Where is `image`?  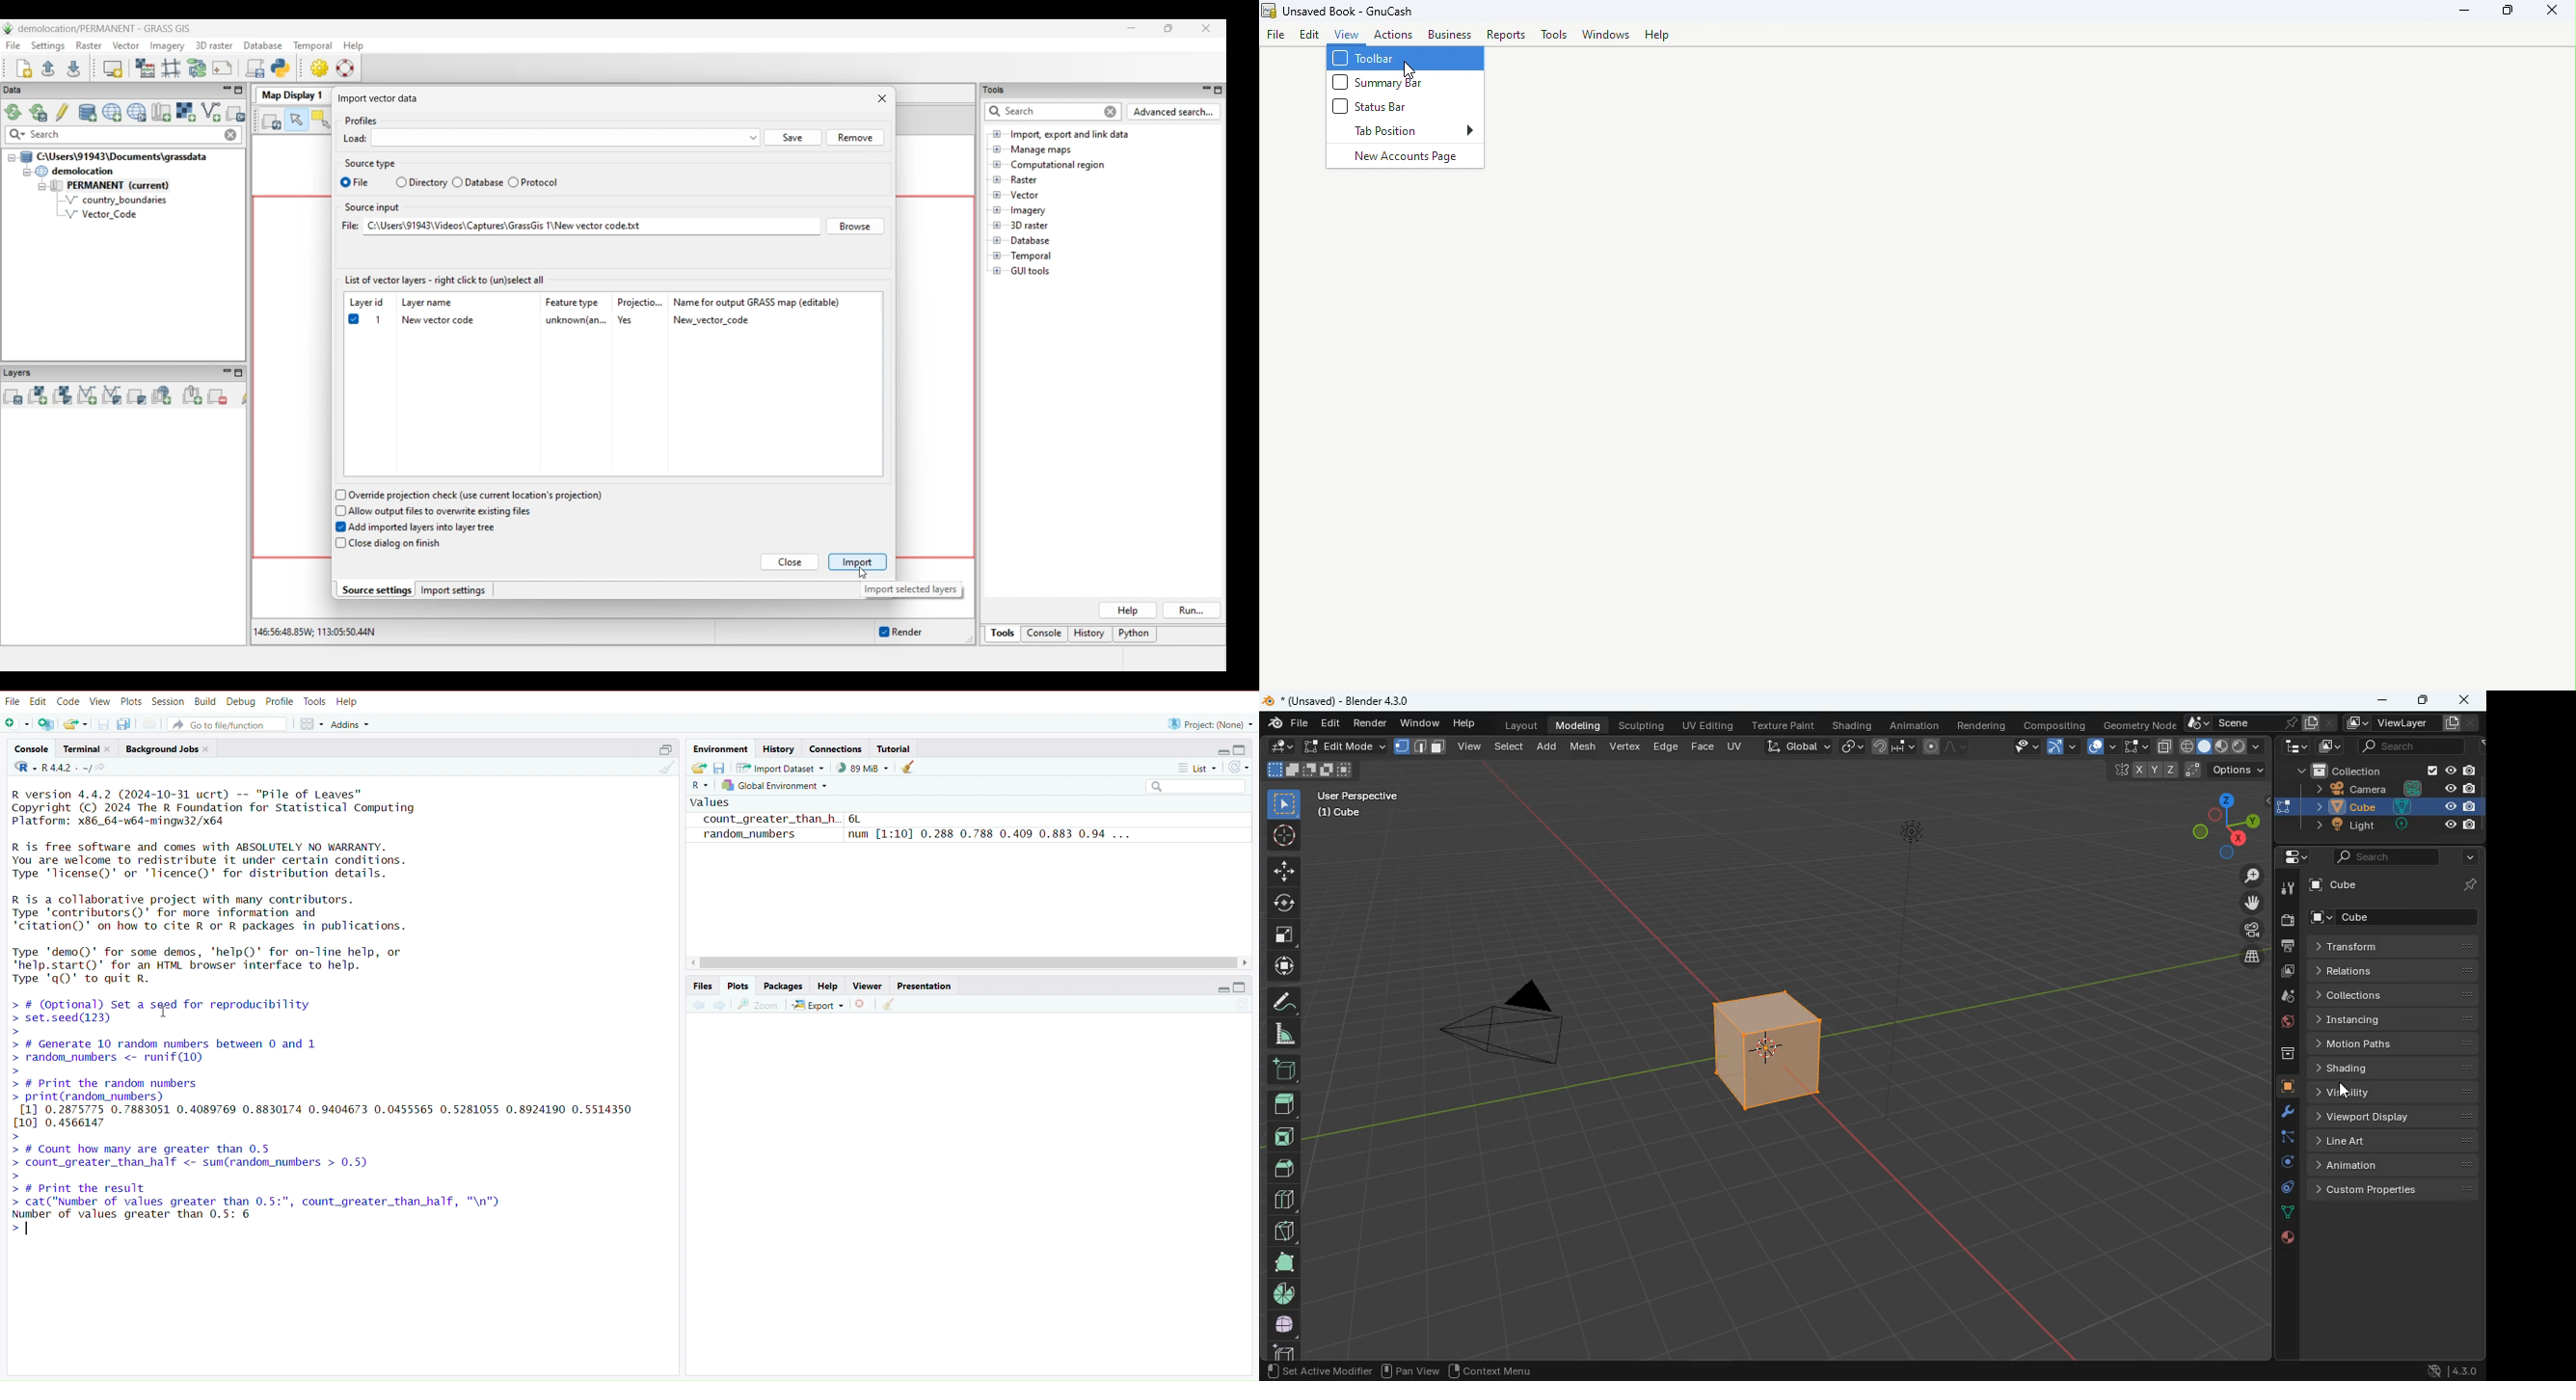 image is located at coordinates (2333, 746).